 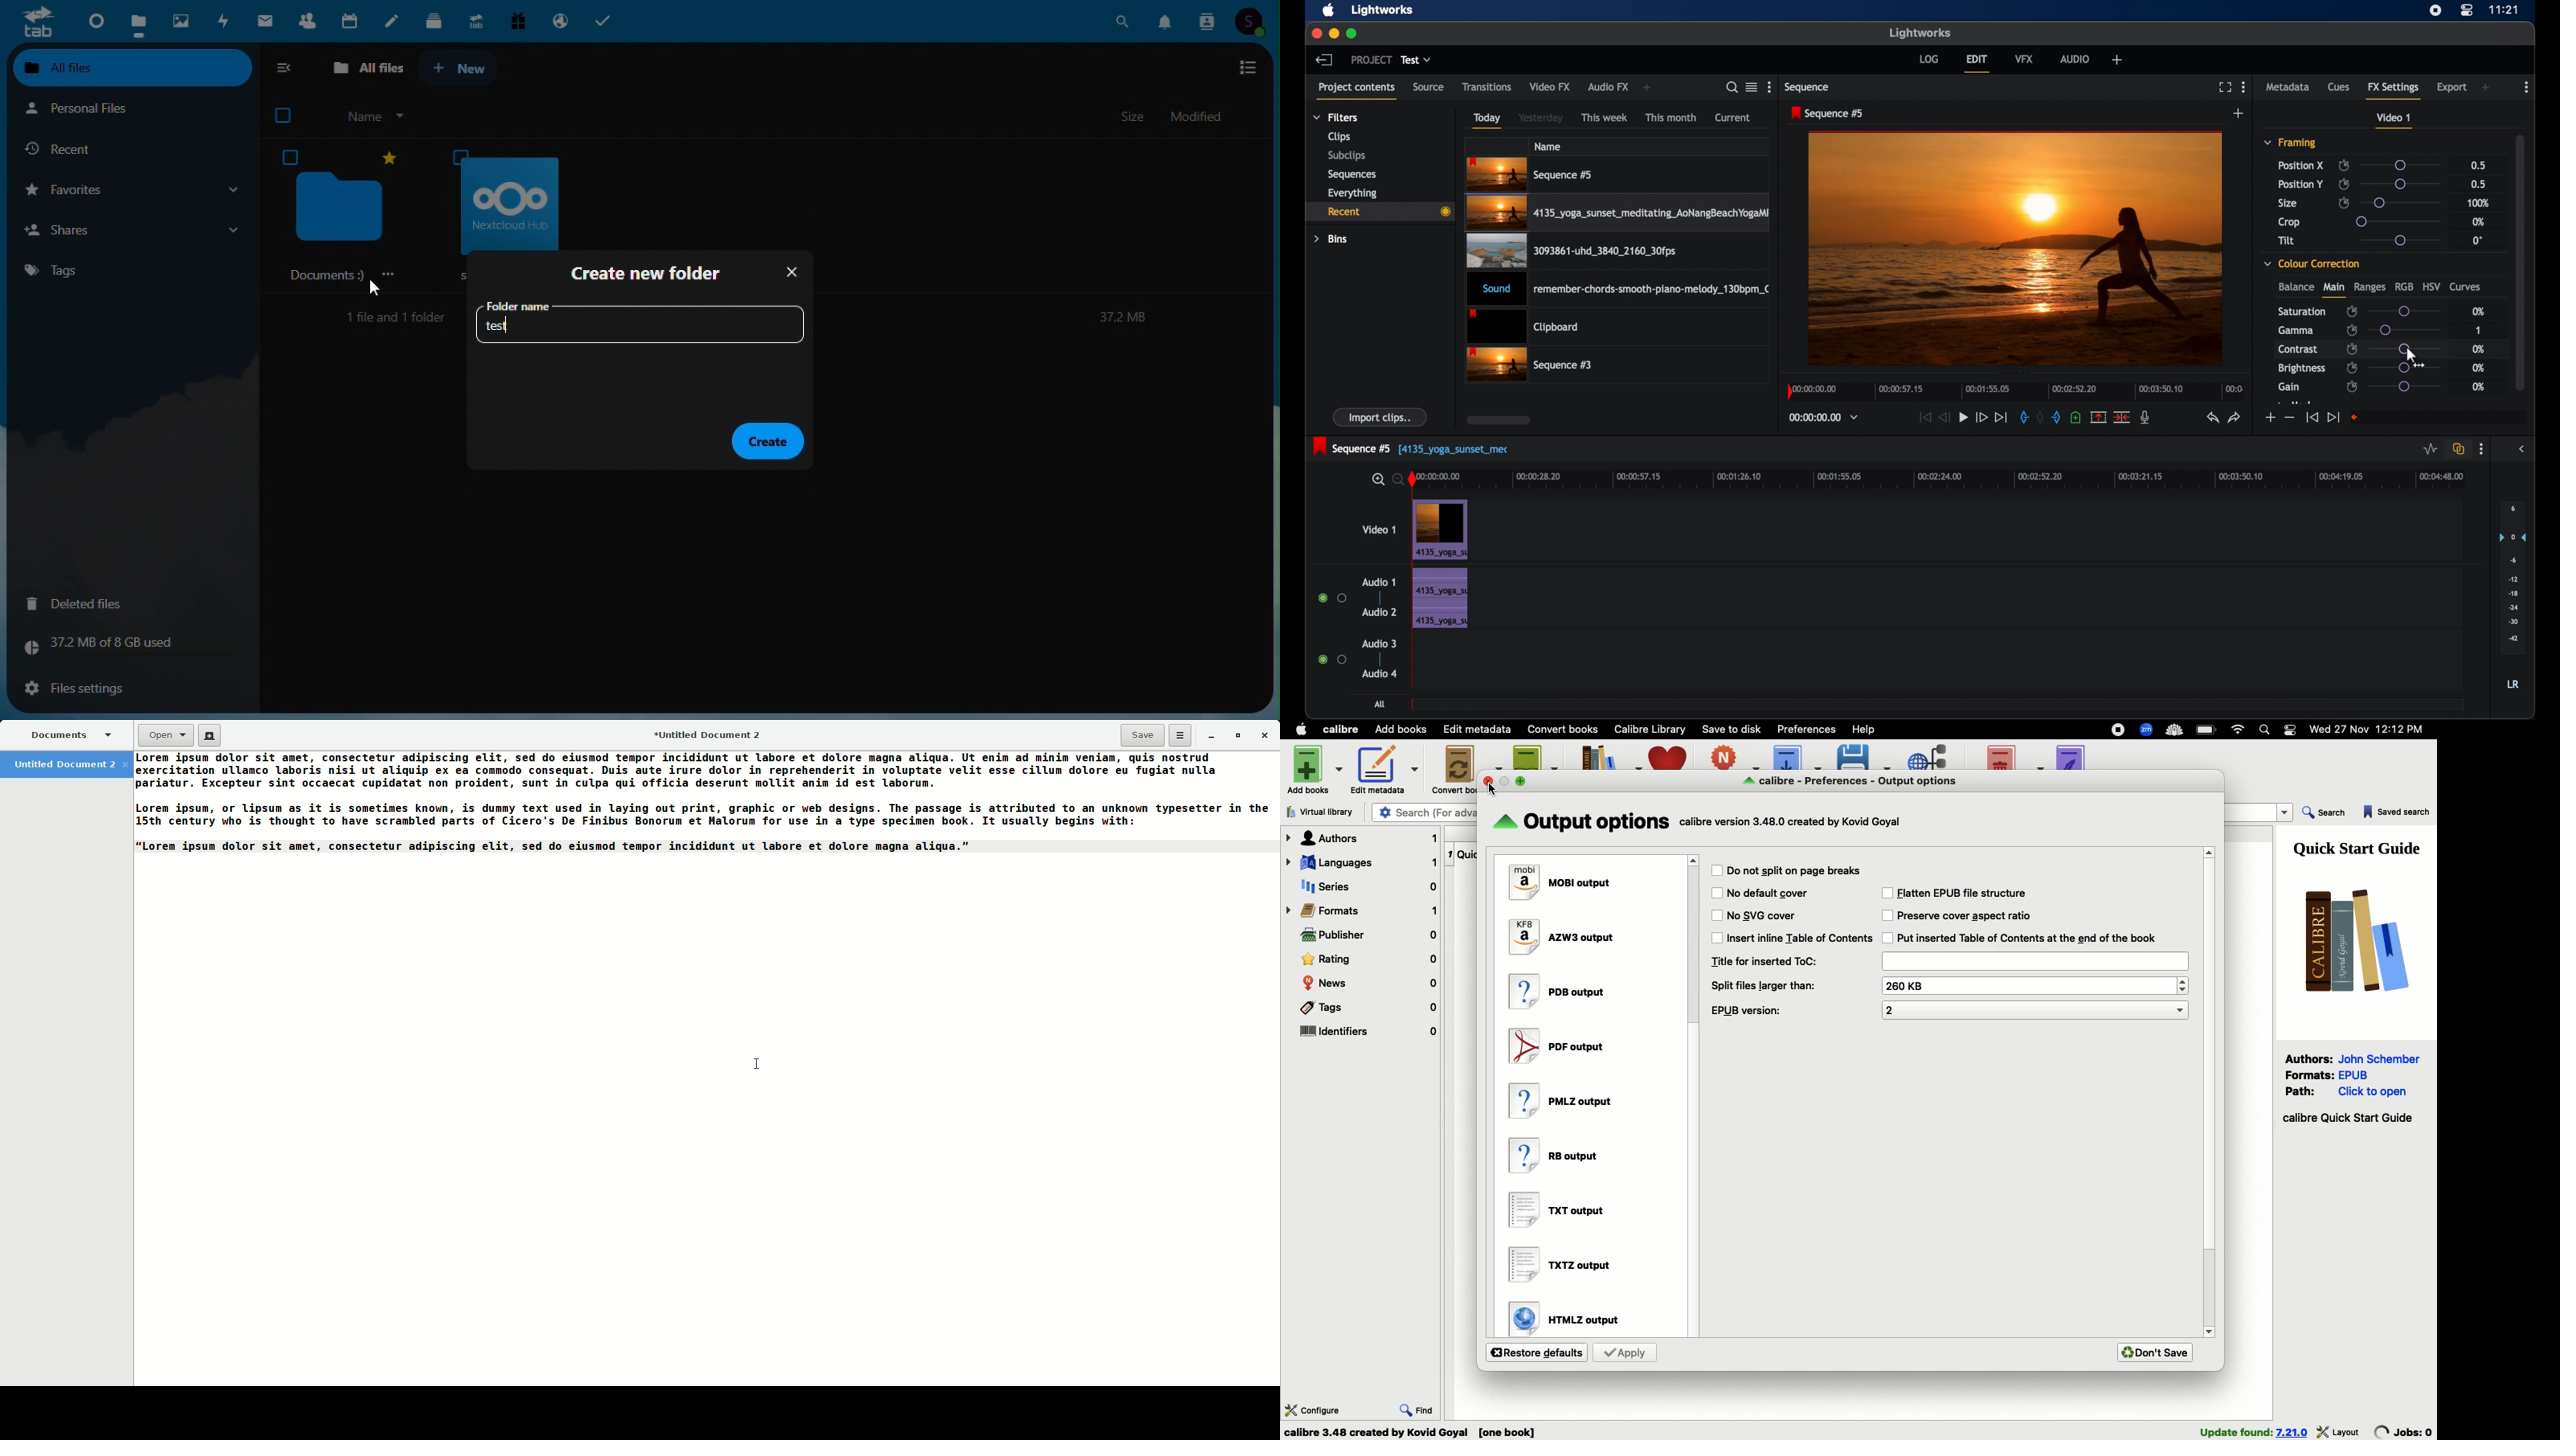 I want to click on audio fx, so click(x=1608, y=87).